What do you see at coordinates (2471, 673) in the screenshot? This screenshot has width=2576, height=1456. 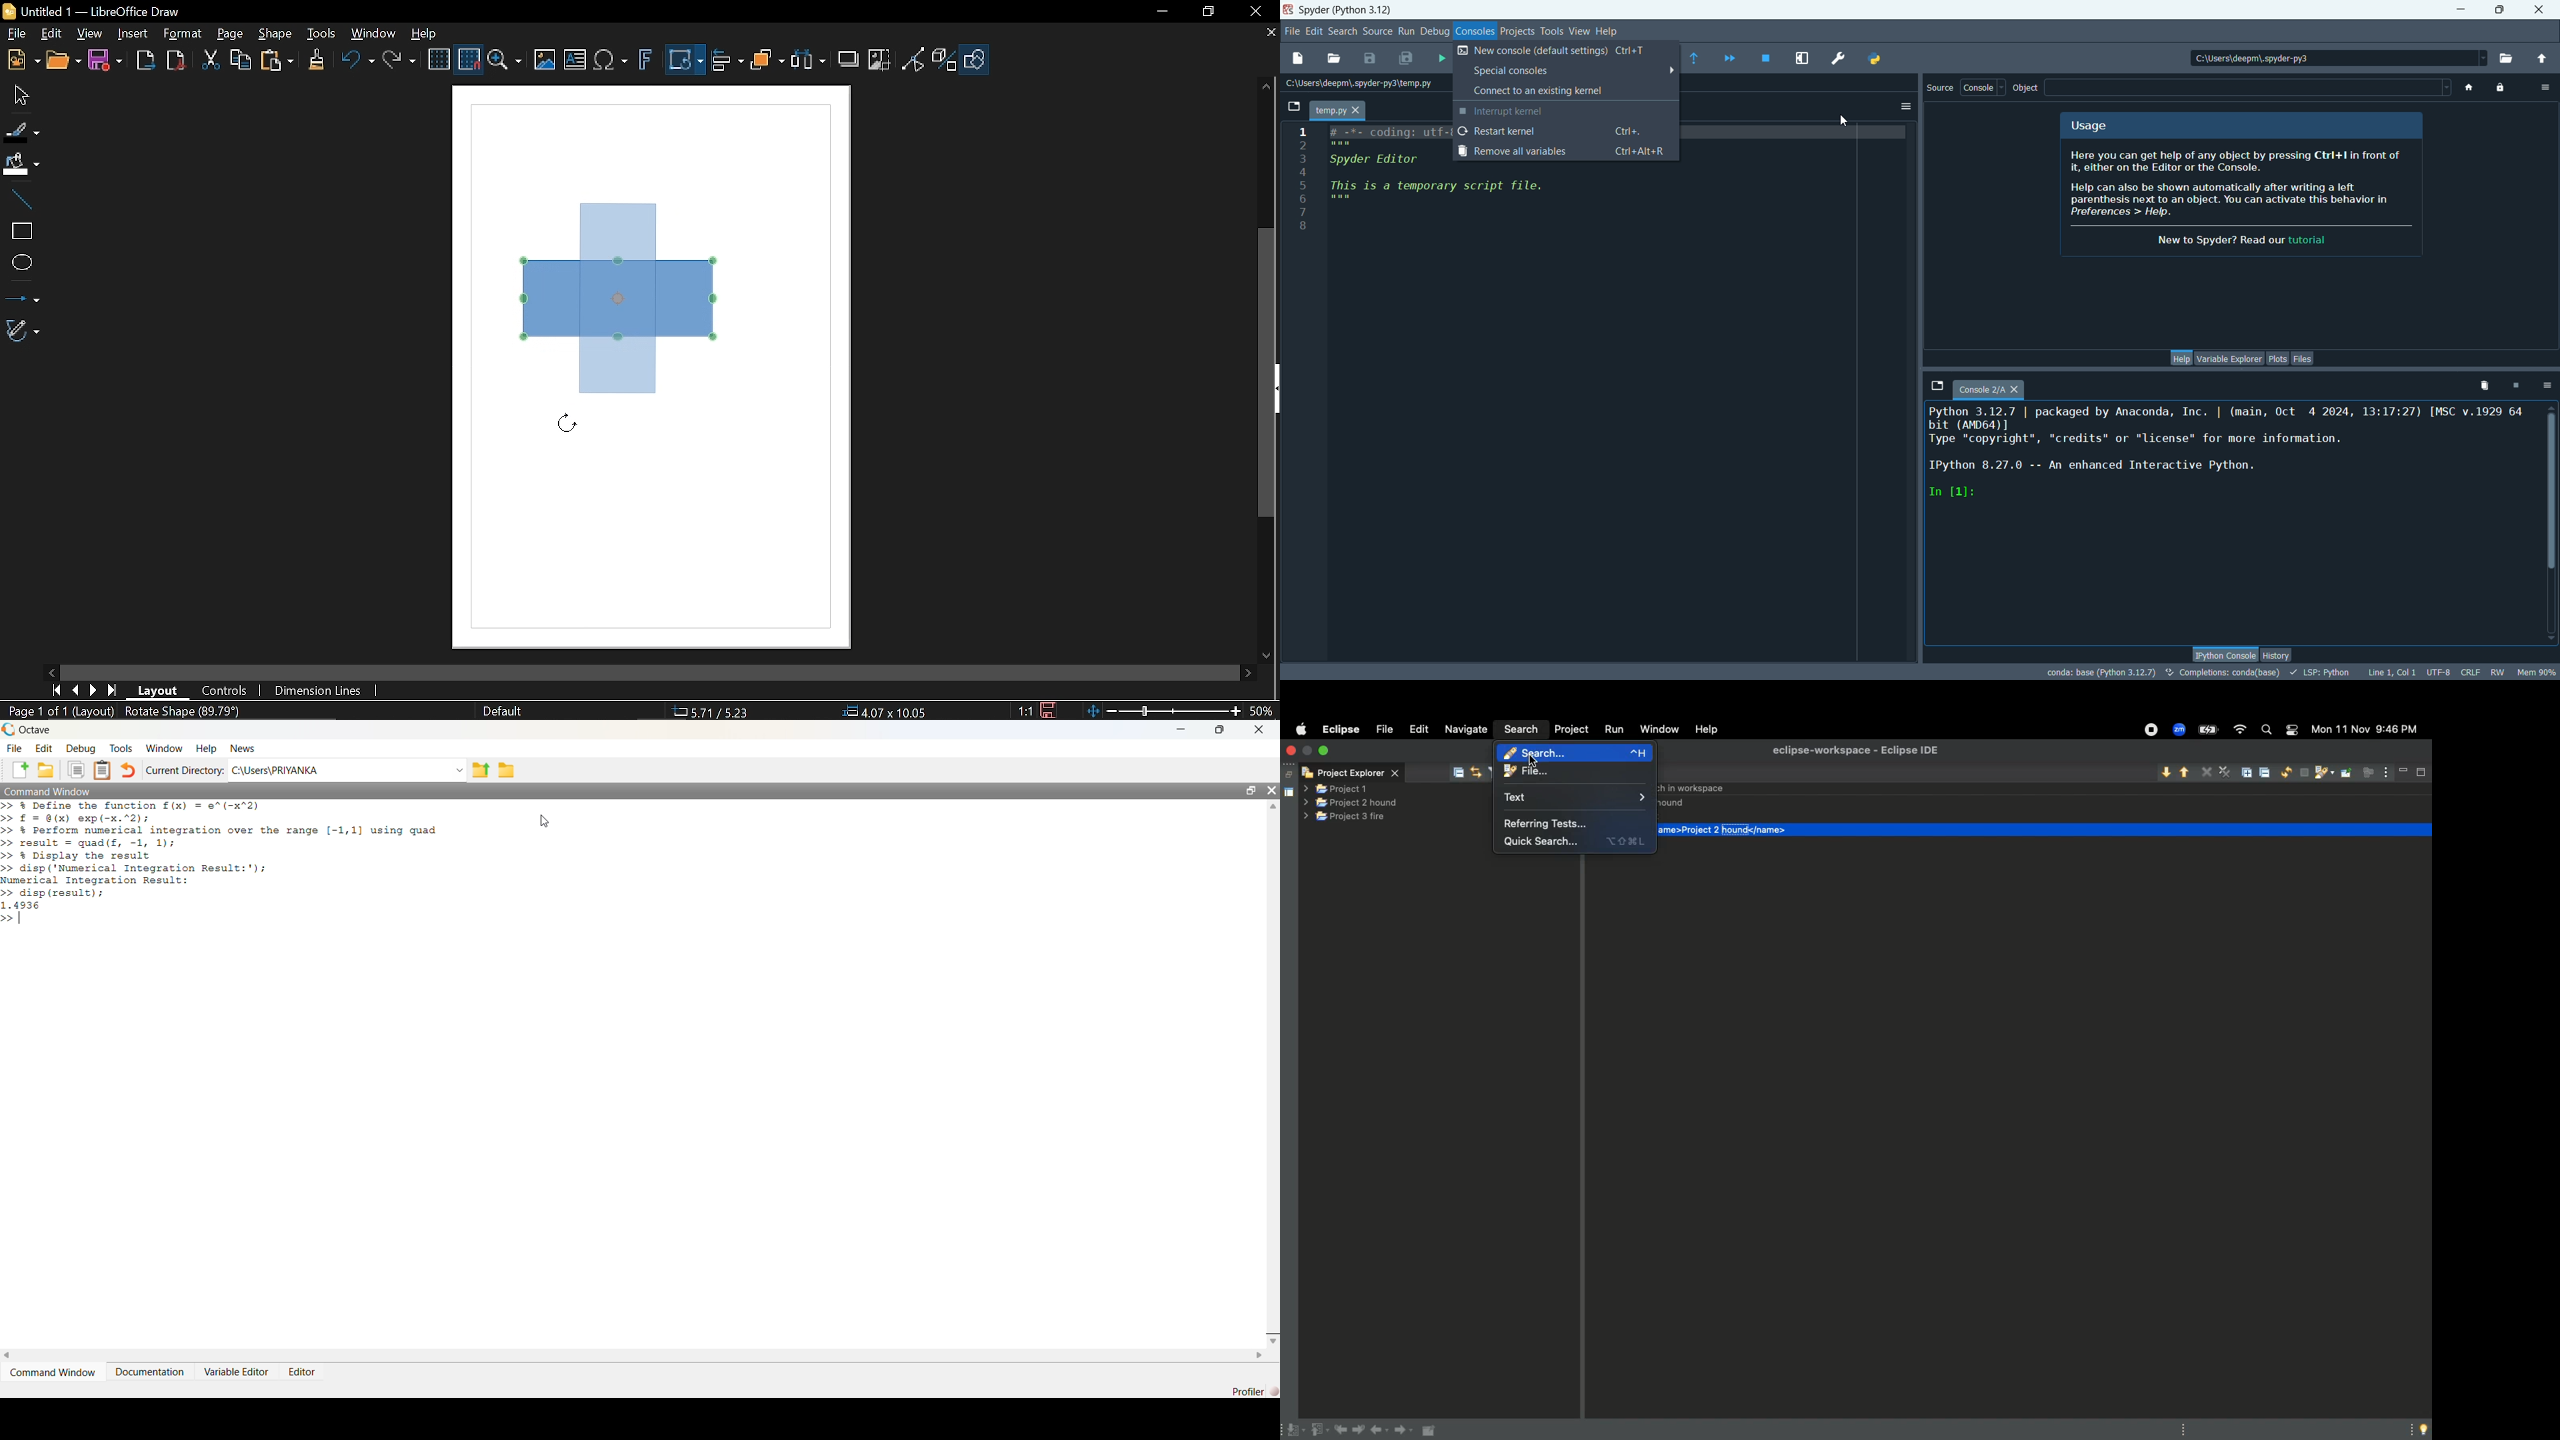 I see `CRLF` at bounding box center [2471, 673].